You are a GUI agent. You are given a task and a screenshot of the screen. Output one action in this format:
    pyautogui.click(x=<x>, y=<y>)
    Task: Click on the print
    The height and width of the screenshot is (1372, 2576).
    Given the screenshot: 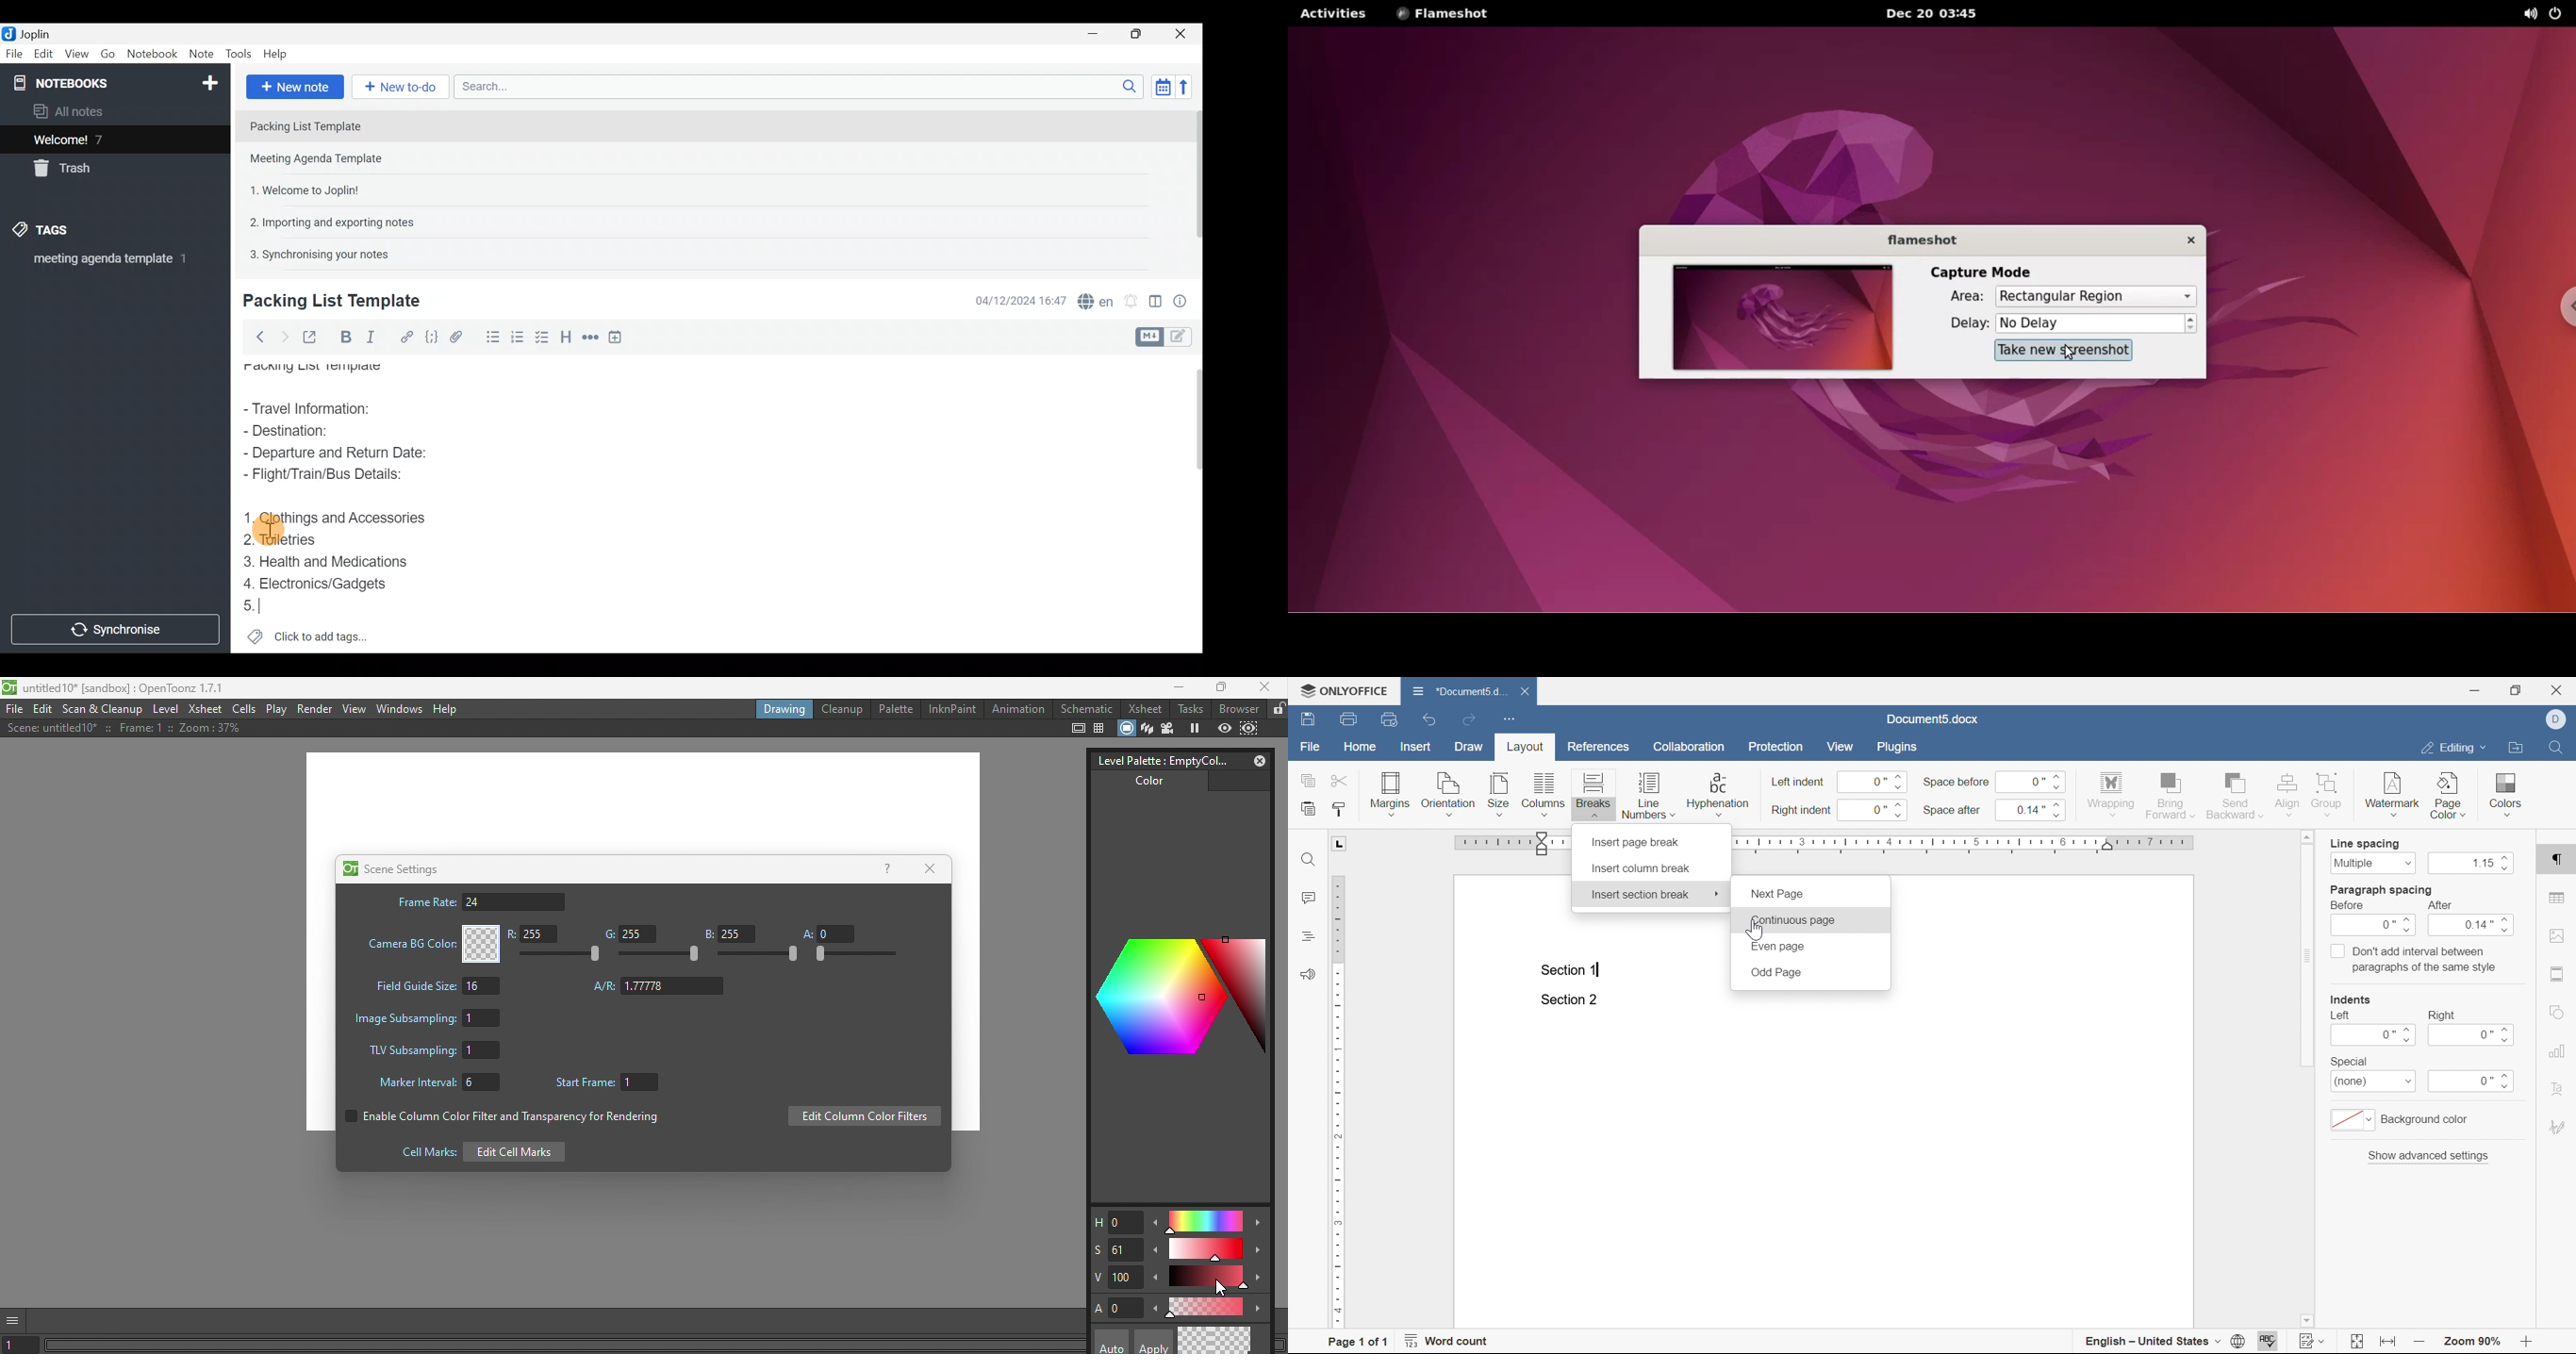 What is the action you would take?
    pyautogui.click(x=1352, y=719)
    